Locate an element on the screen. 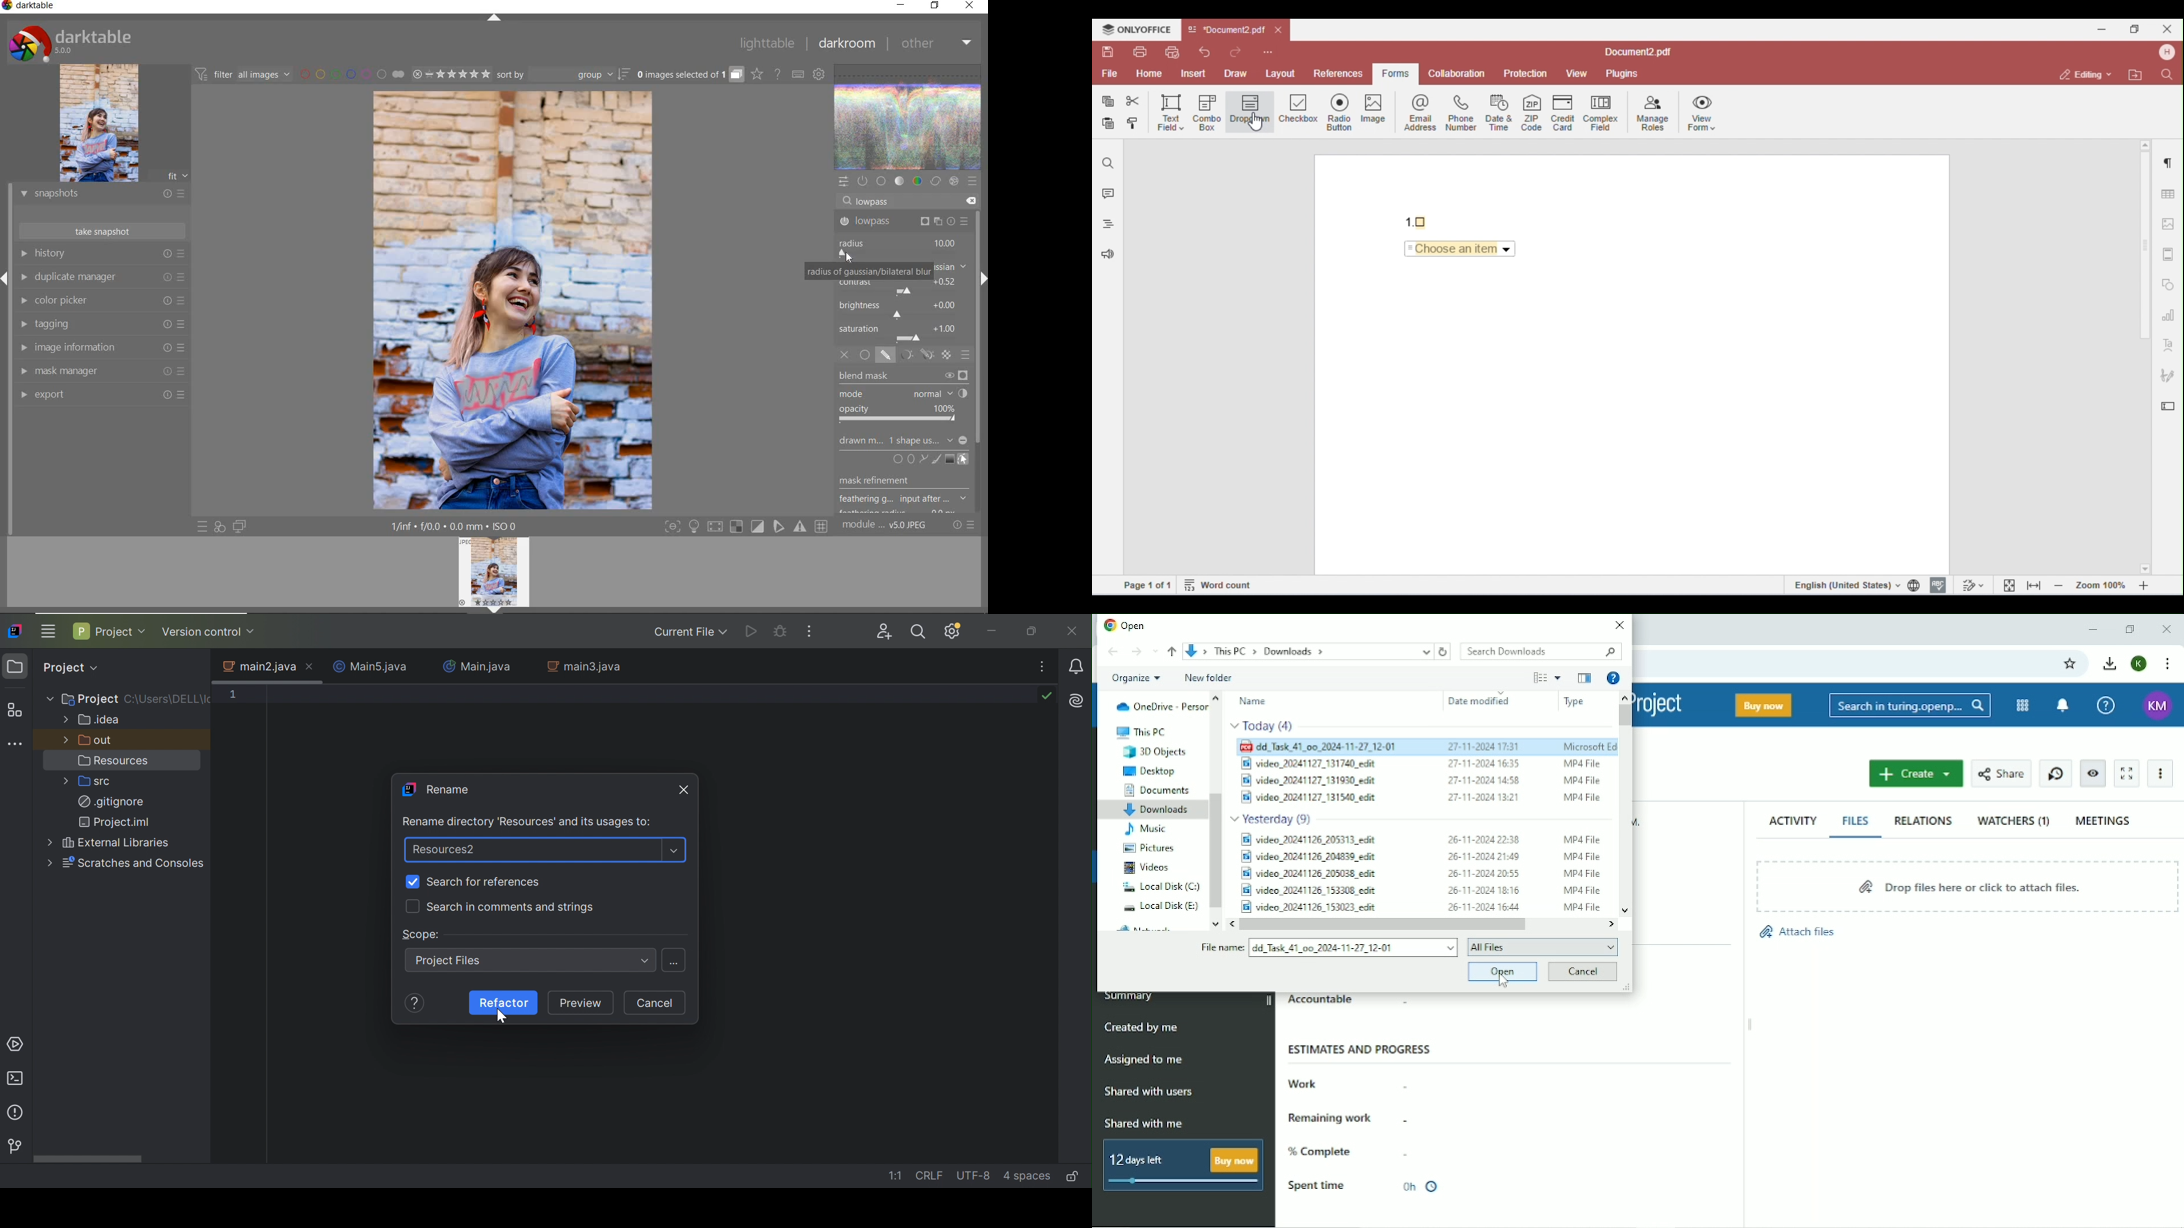 Image resolution: width=2184 pixels, height=1232 pixels. export is located at coordinates (103, 395).